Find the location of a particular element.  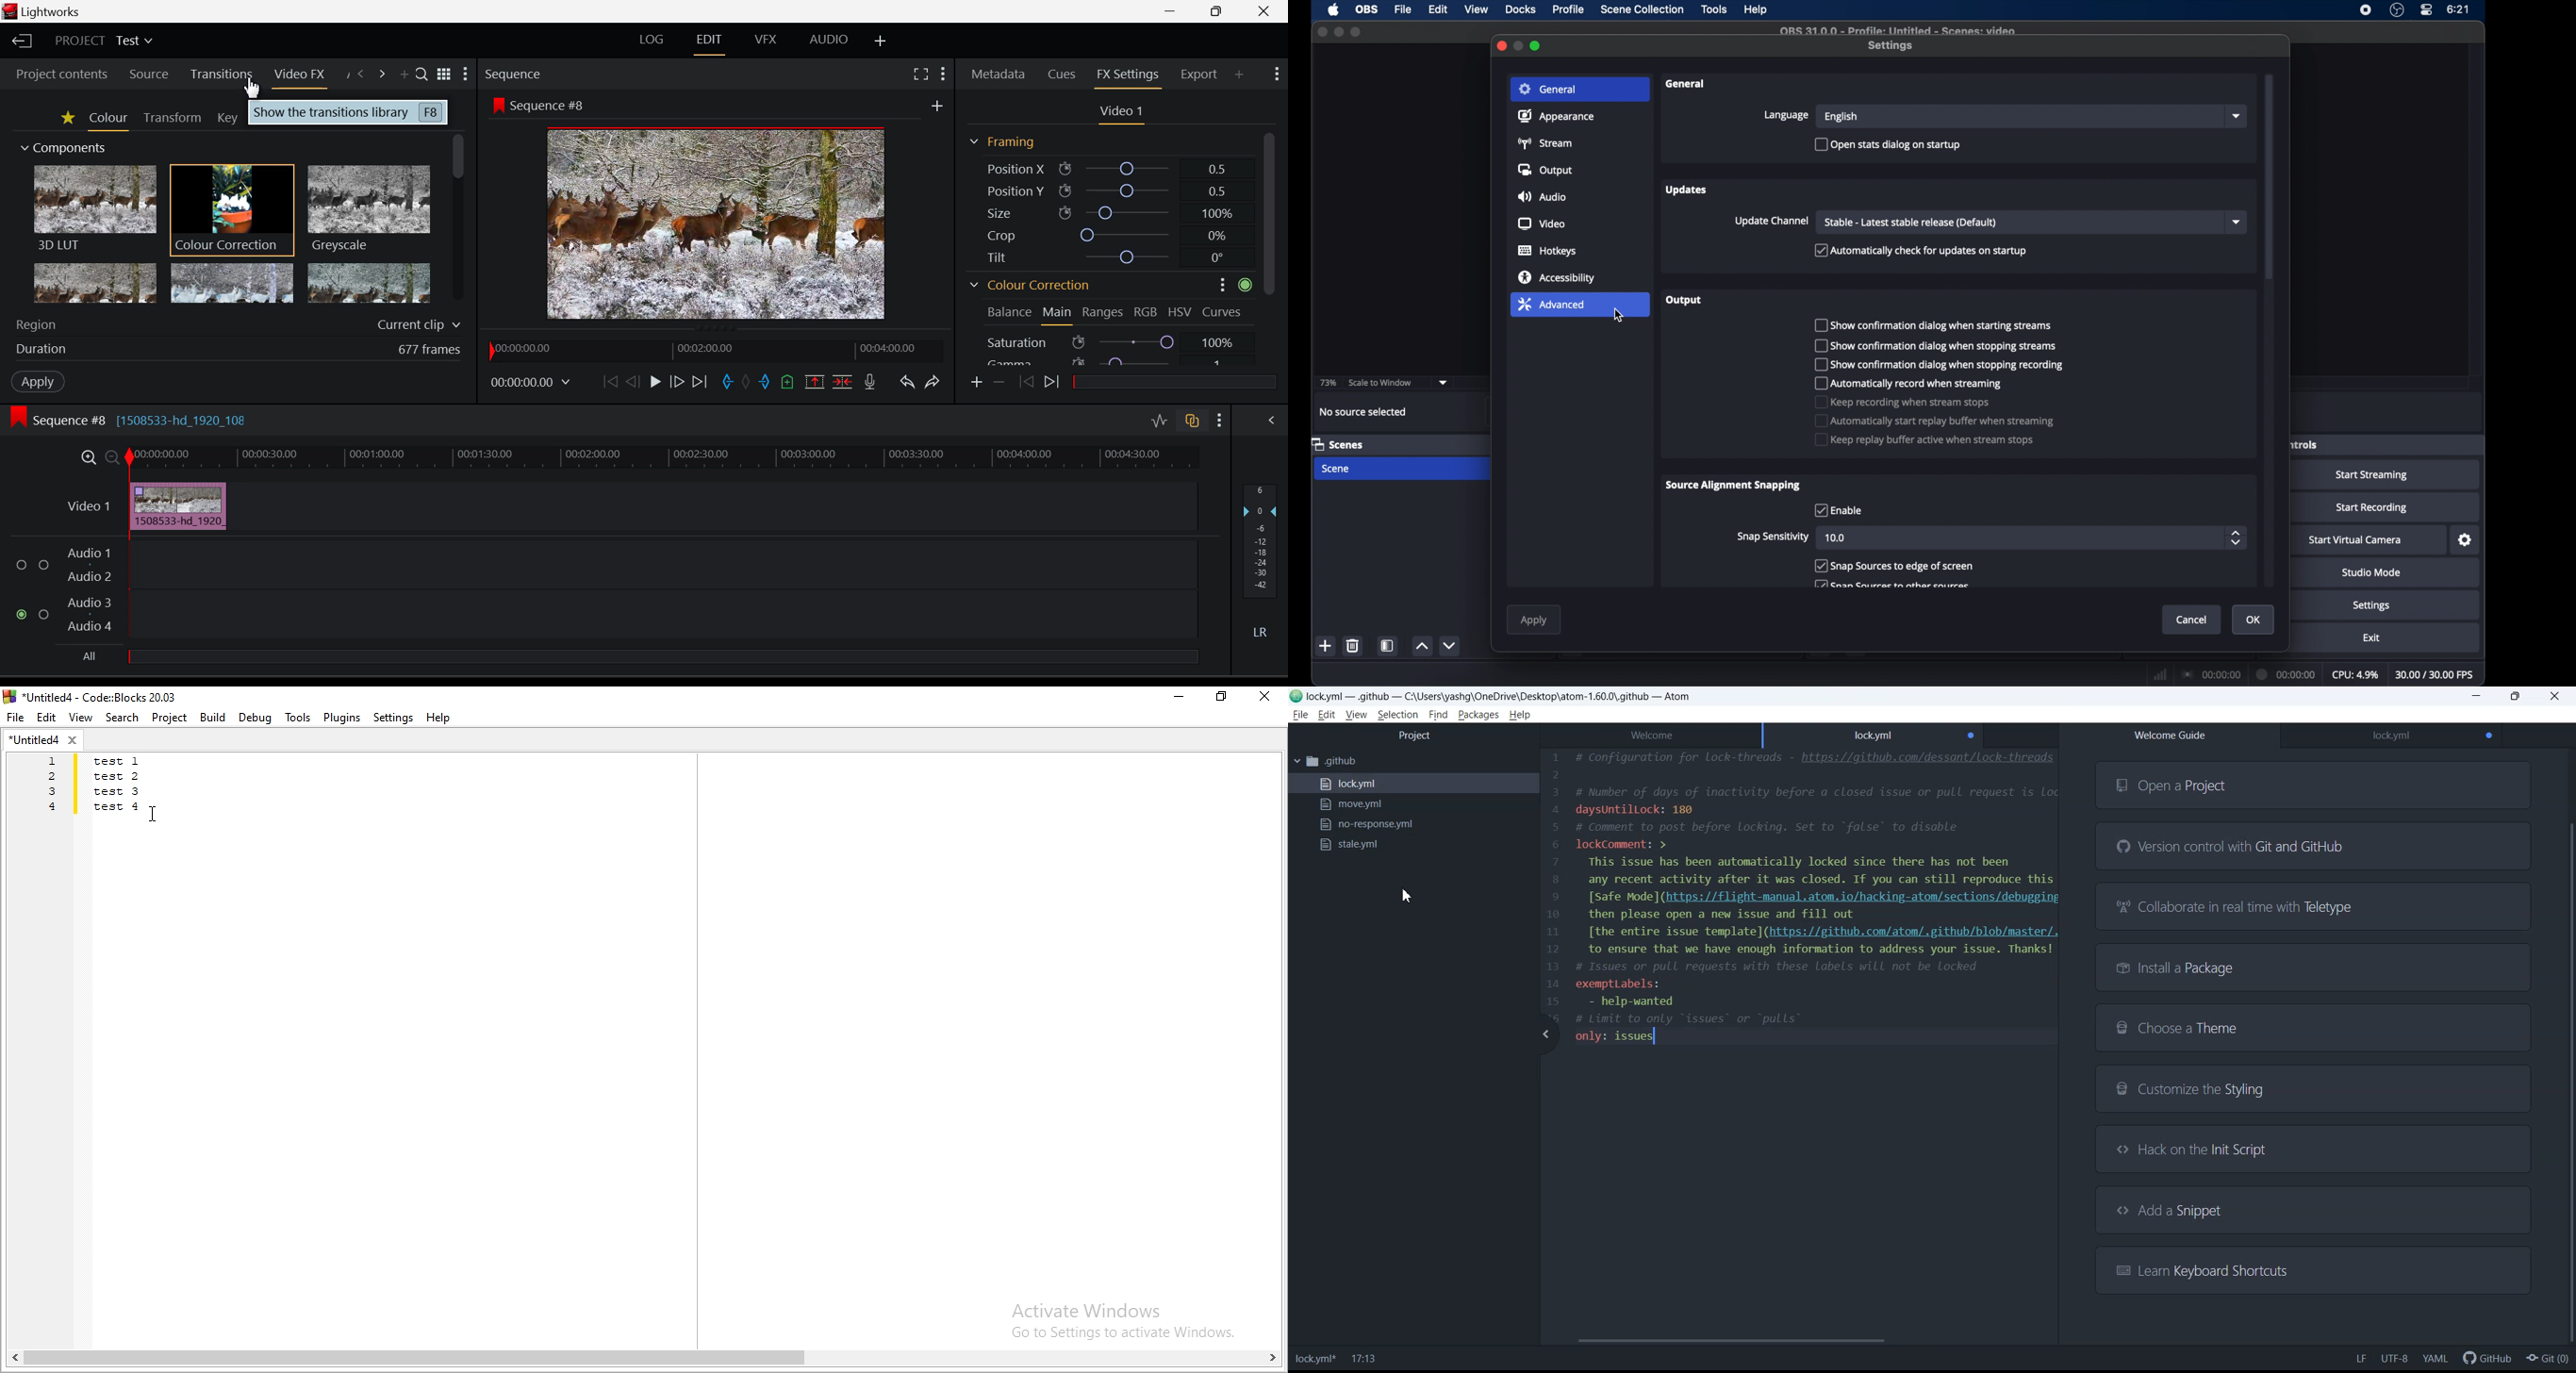

advanced is located at coordinates (1551, 304).